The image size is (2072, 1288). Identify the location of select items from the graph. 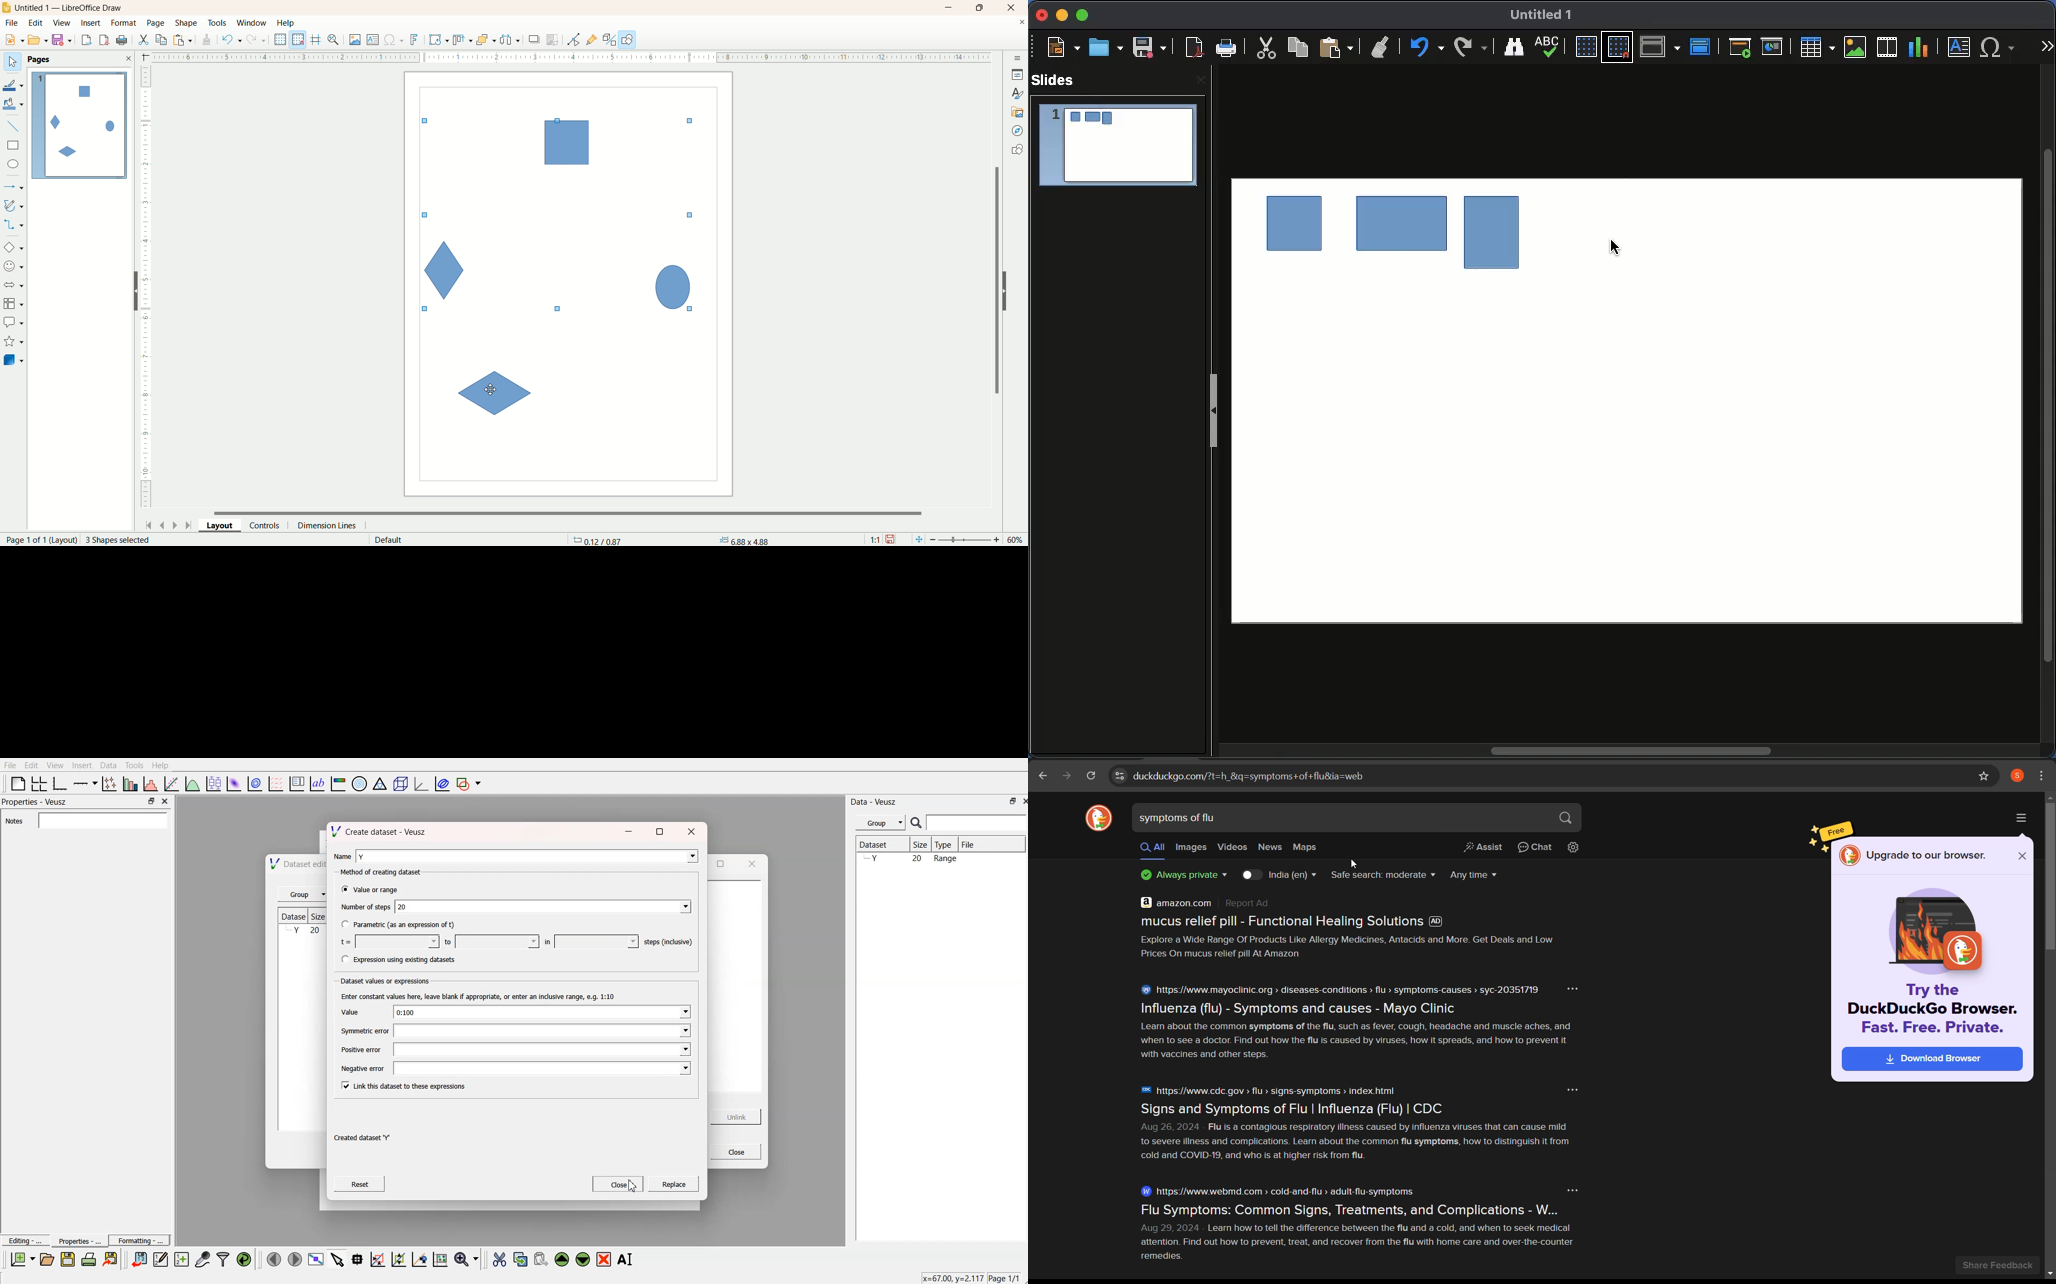
(339, 1259).